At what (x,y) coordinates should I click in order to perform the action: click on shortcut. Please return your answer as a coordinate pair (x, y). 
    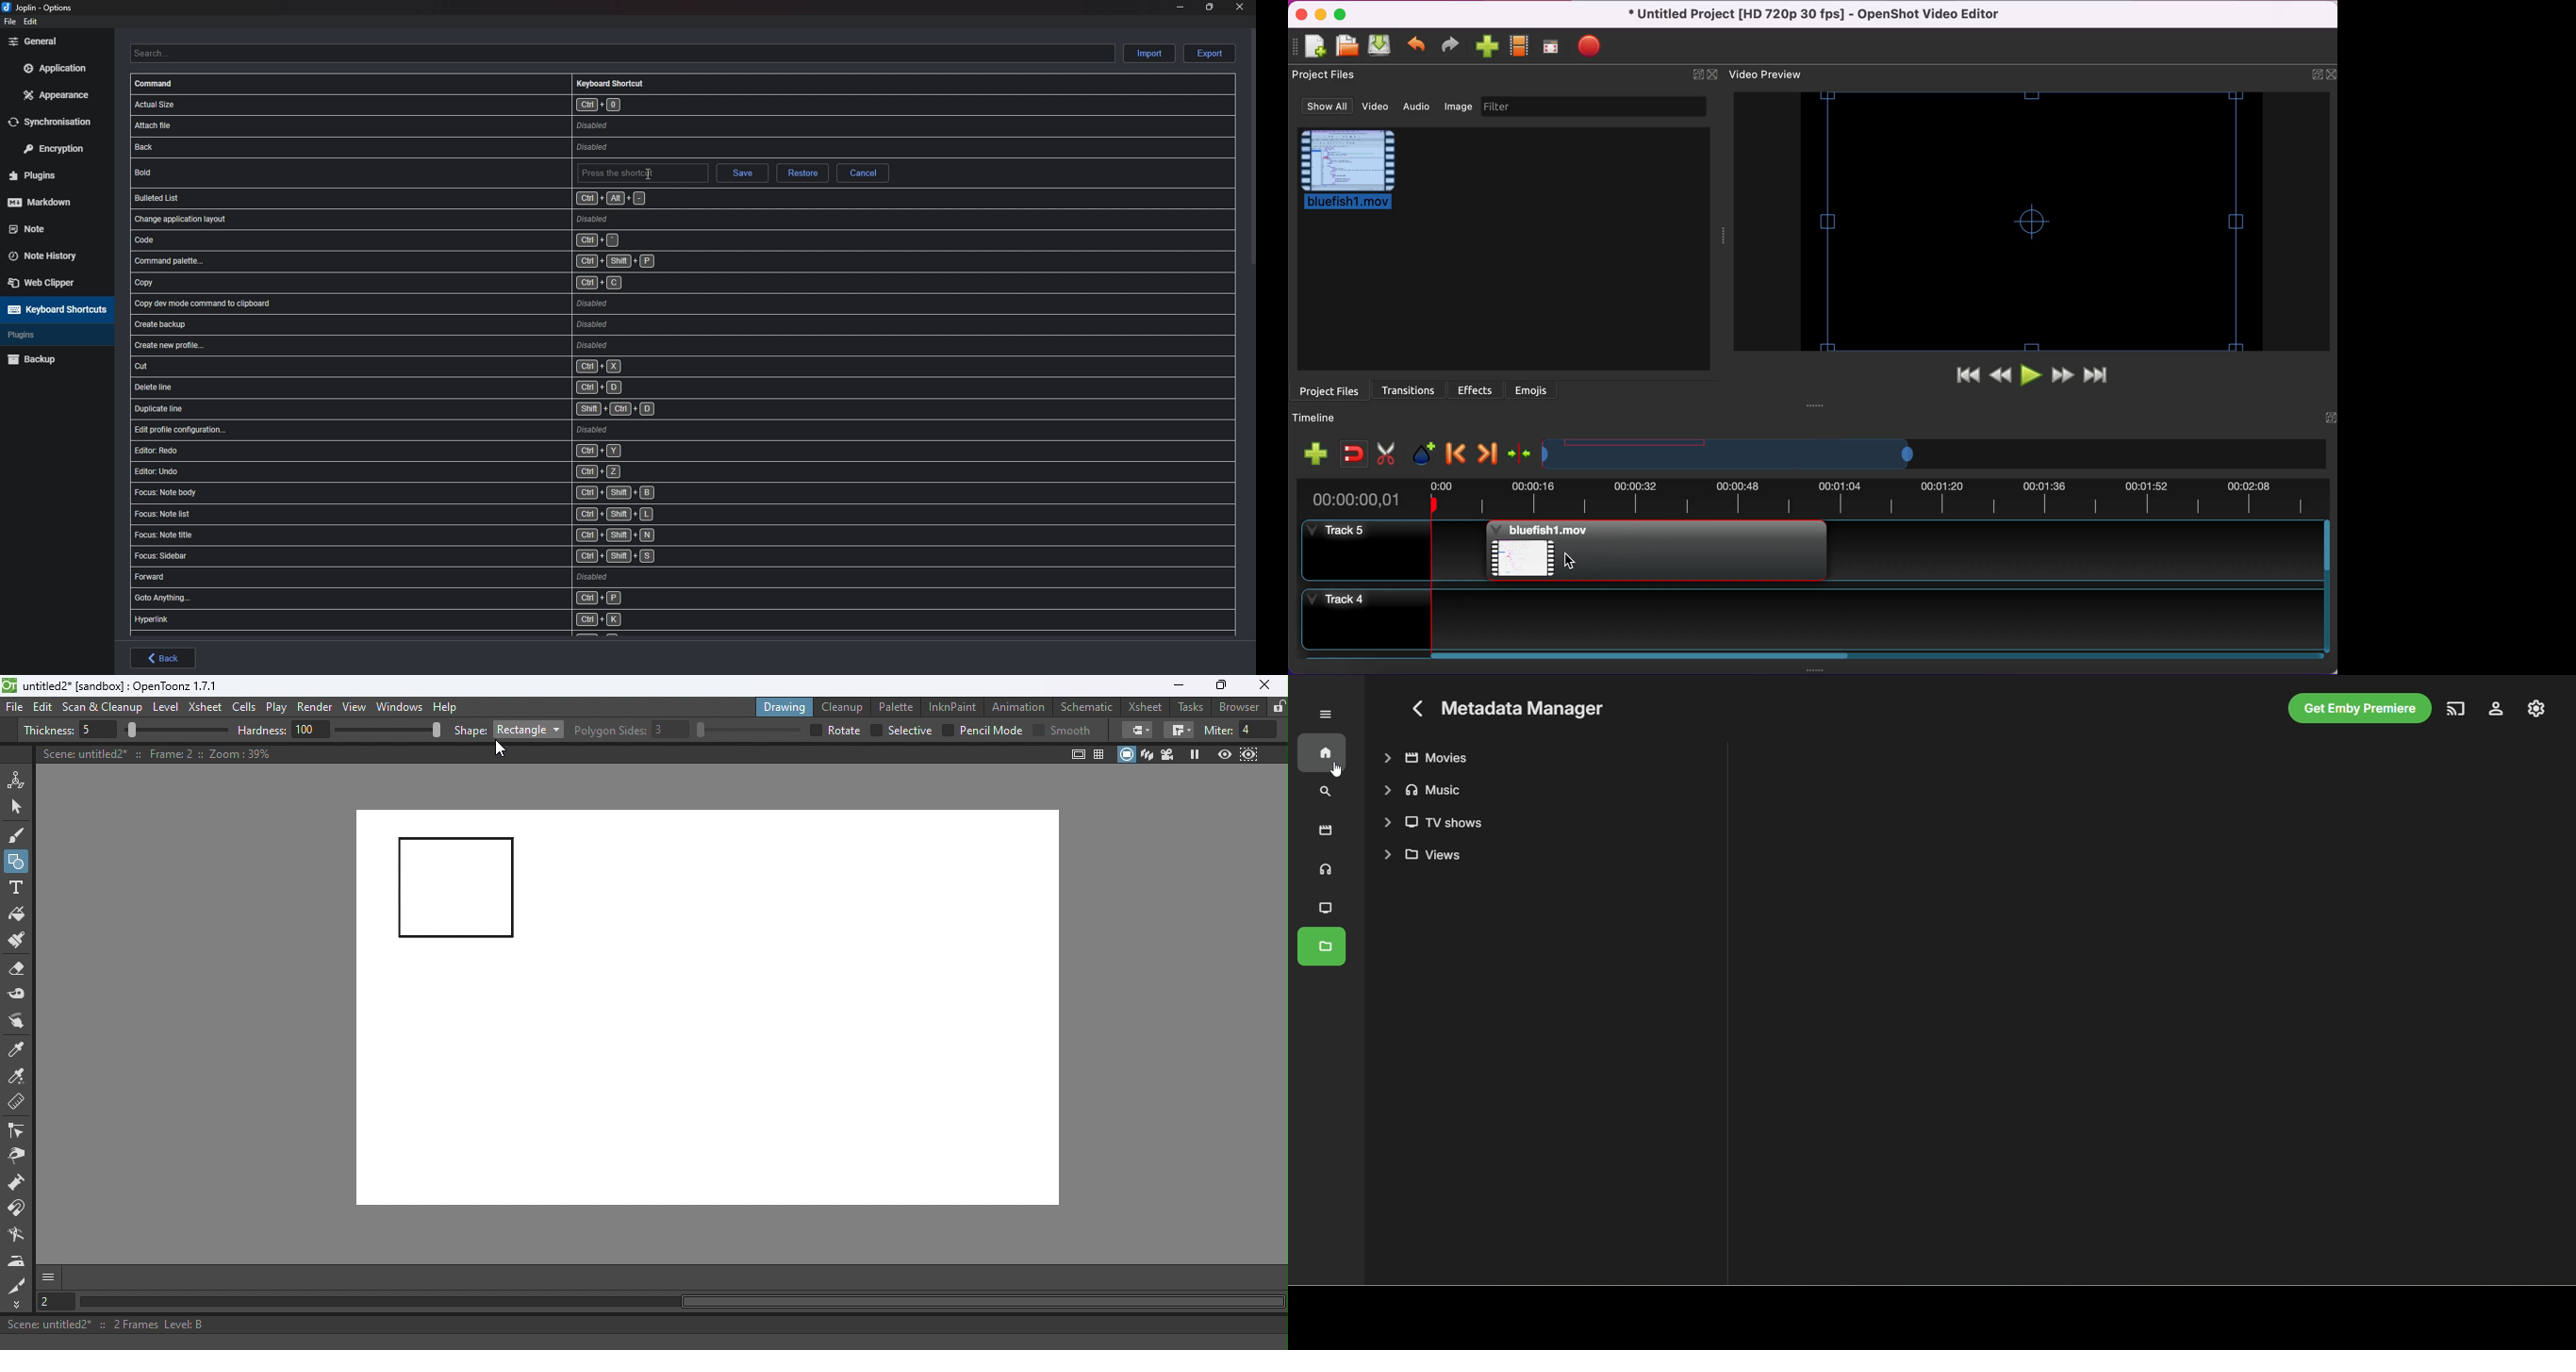
    Looking at the image, I should click on (445, 262).